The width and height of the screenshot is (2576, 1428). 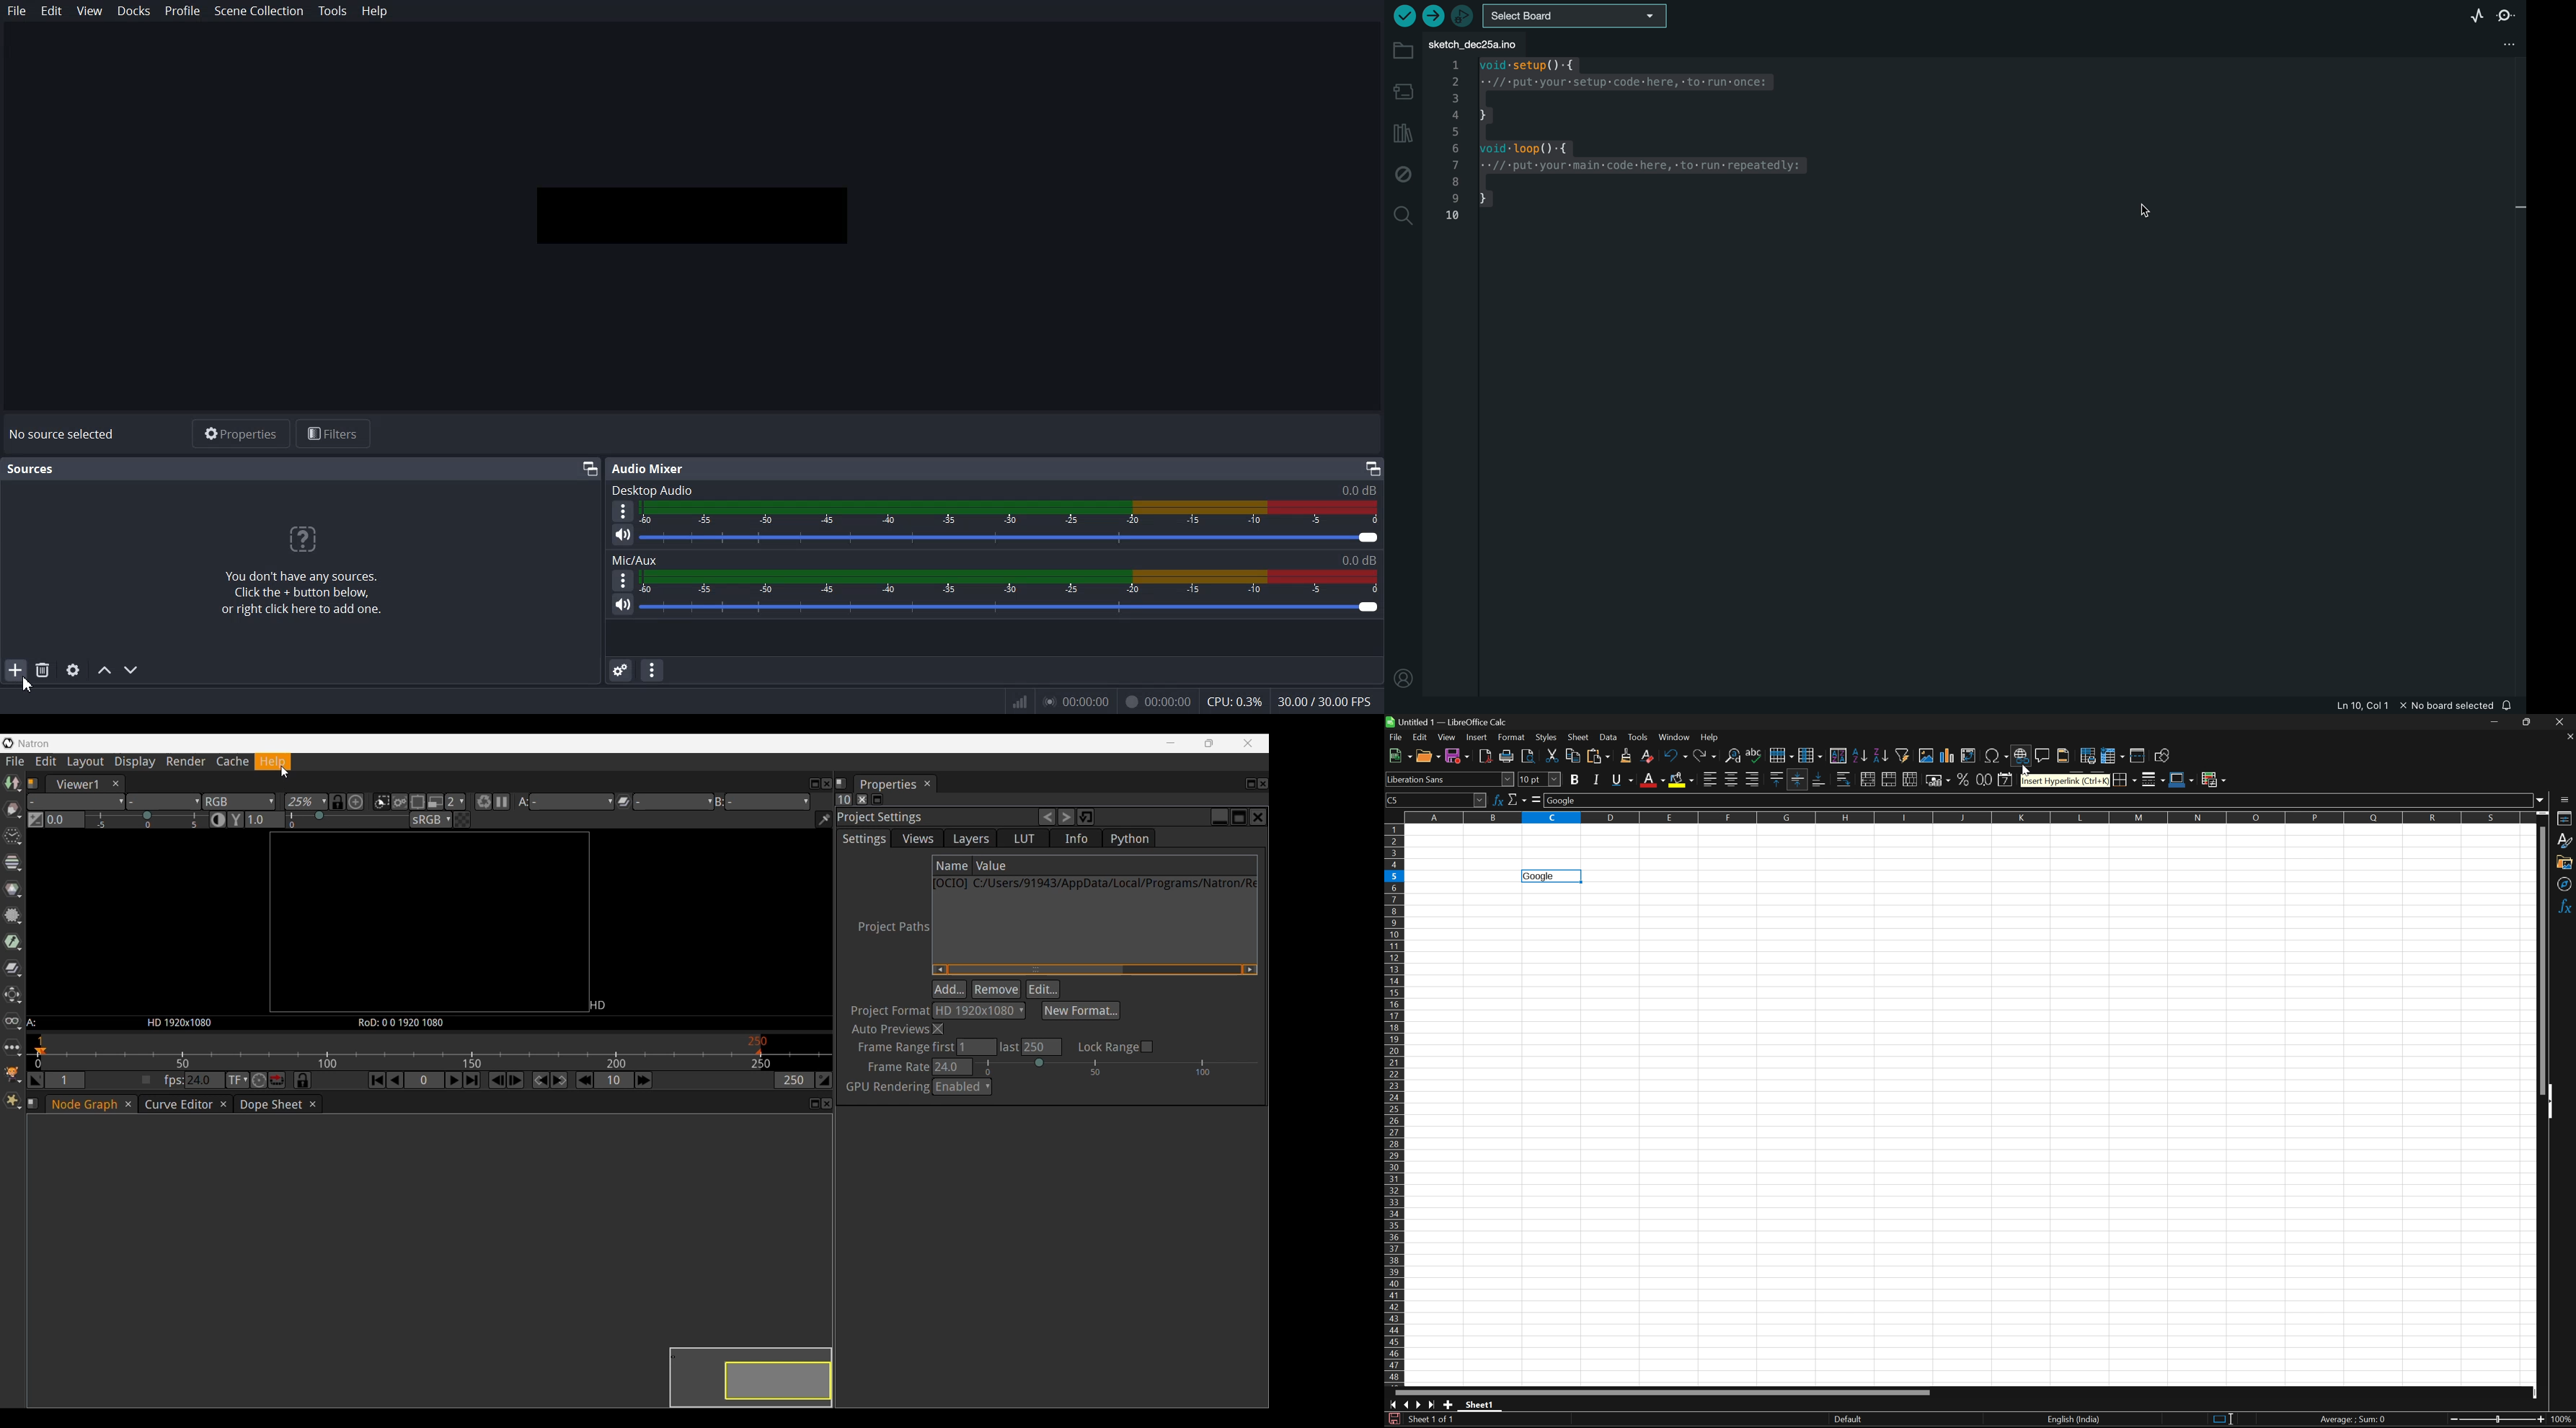 I want to click on Borders, so click(x=2127, y=779).